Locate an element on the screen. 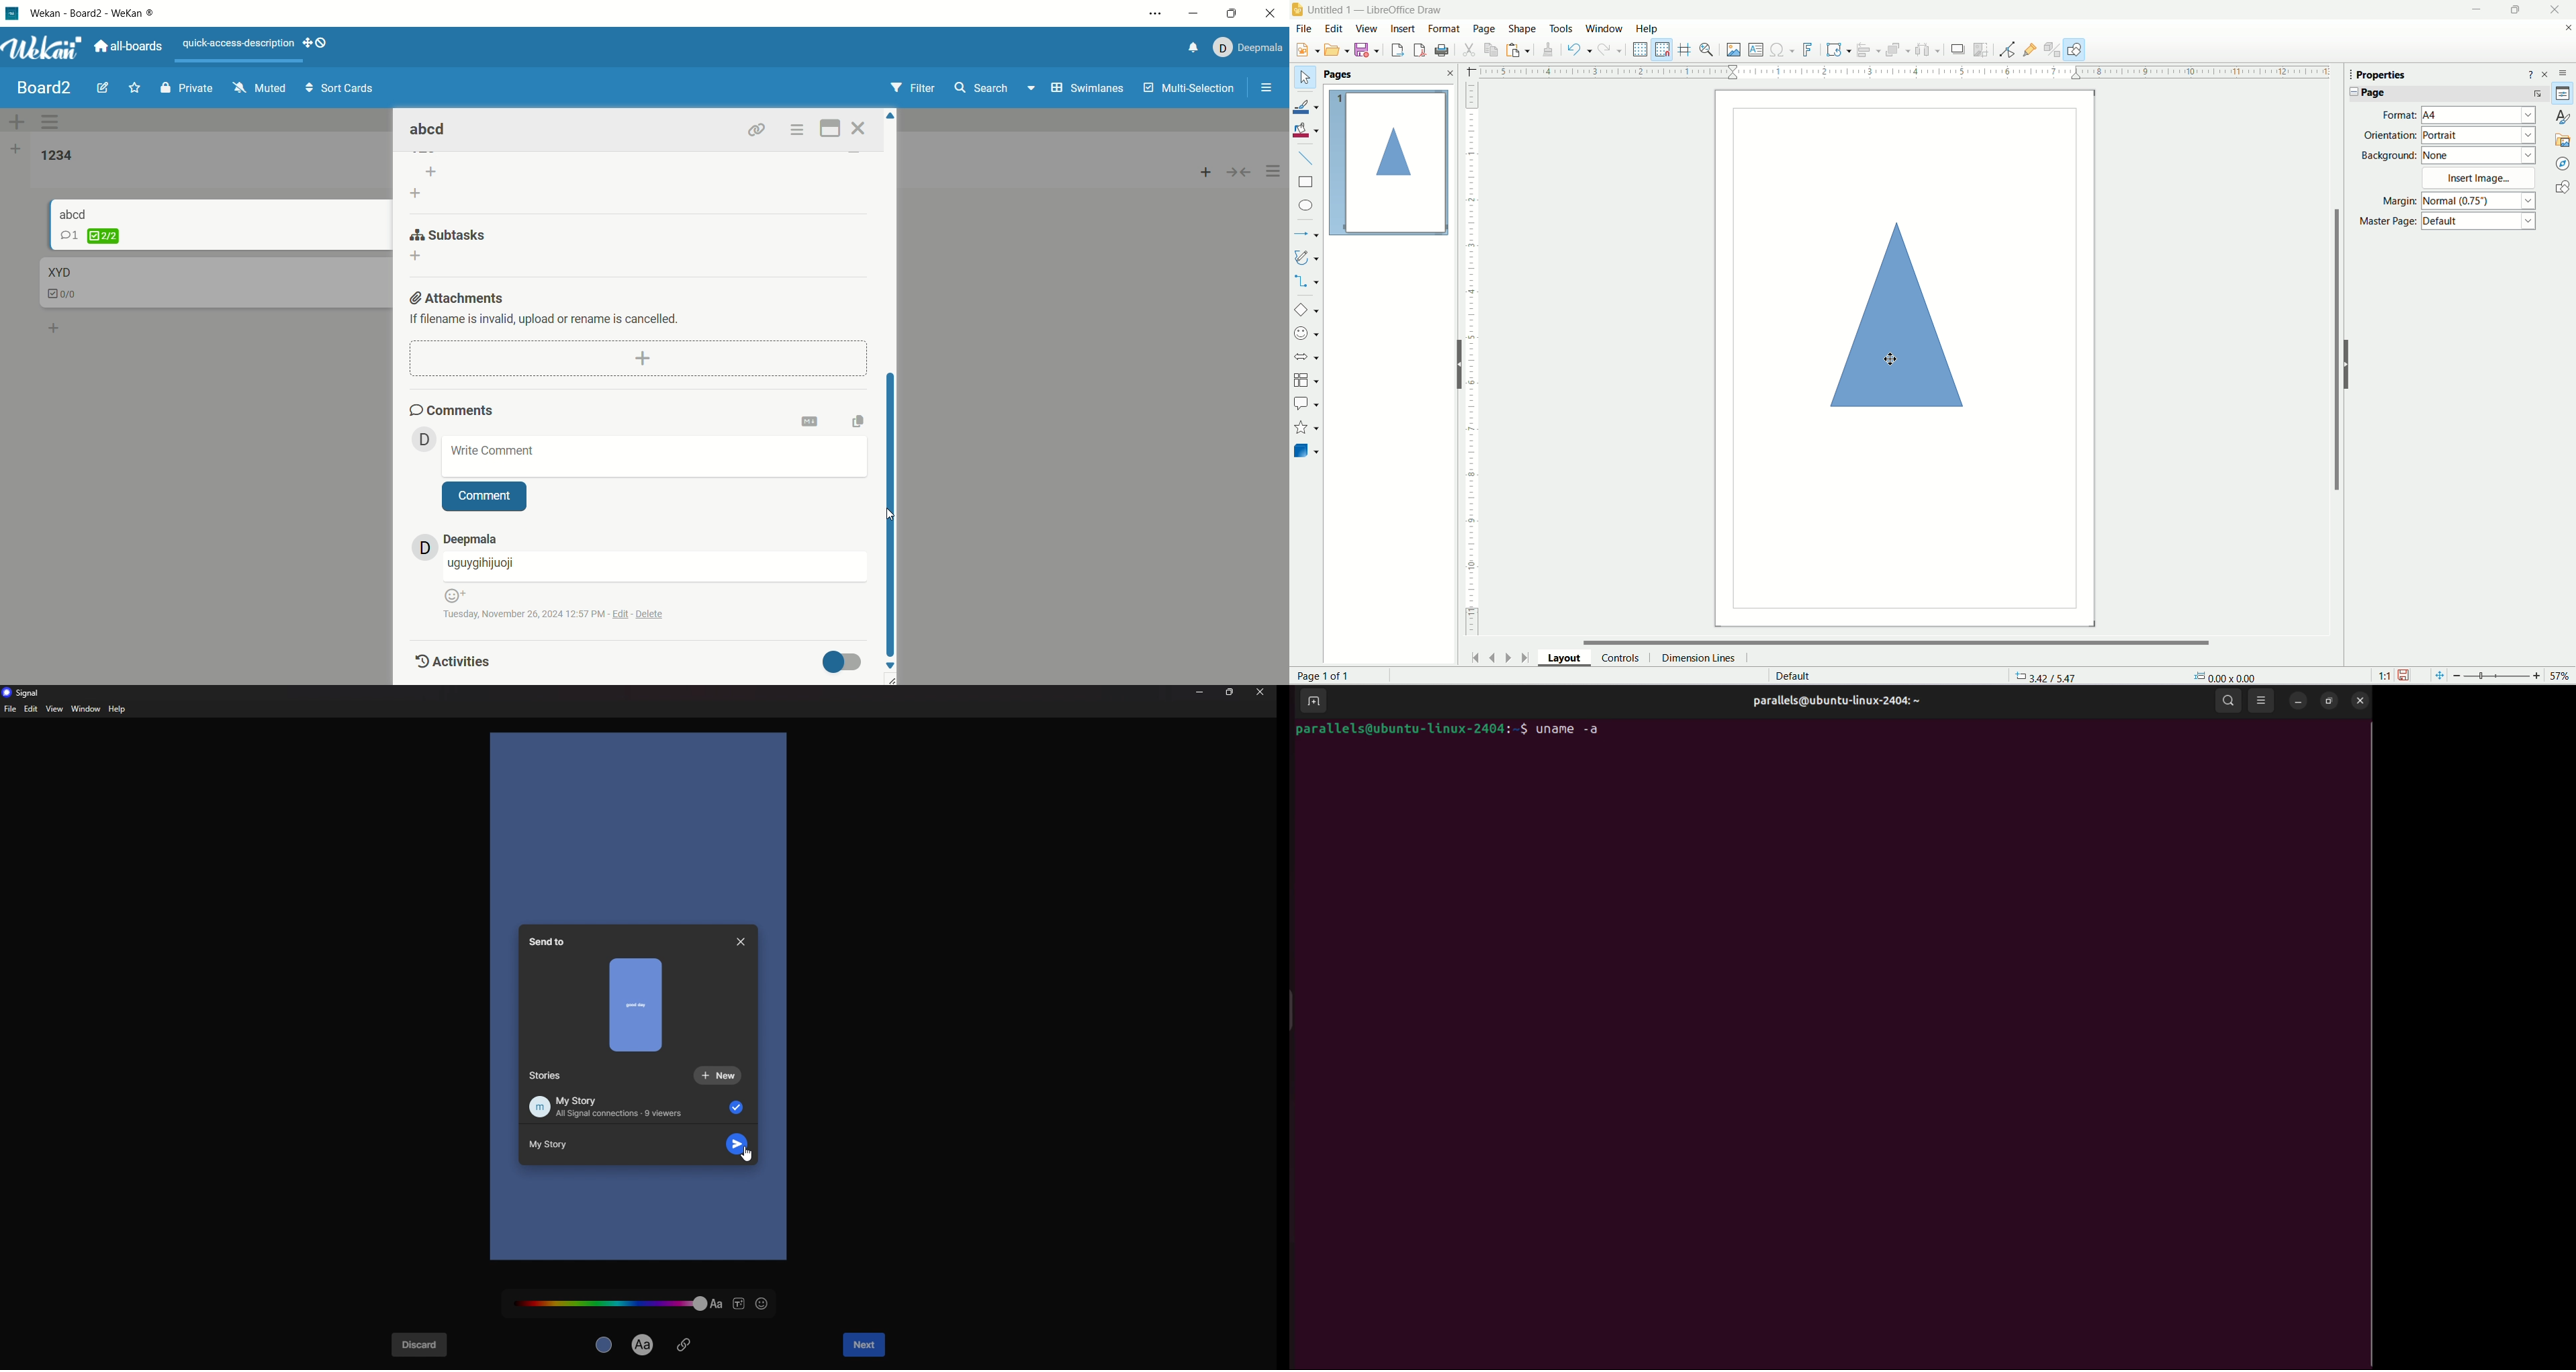 The width and height of the screenshot is (2576, 1372). Shape is located at coordinates (1523, 29).